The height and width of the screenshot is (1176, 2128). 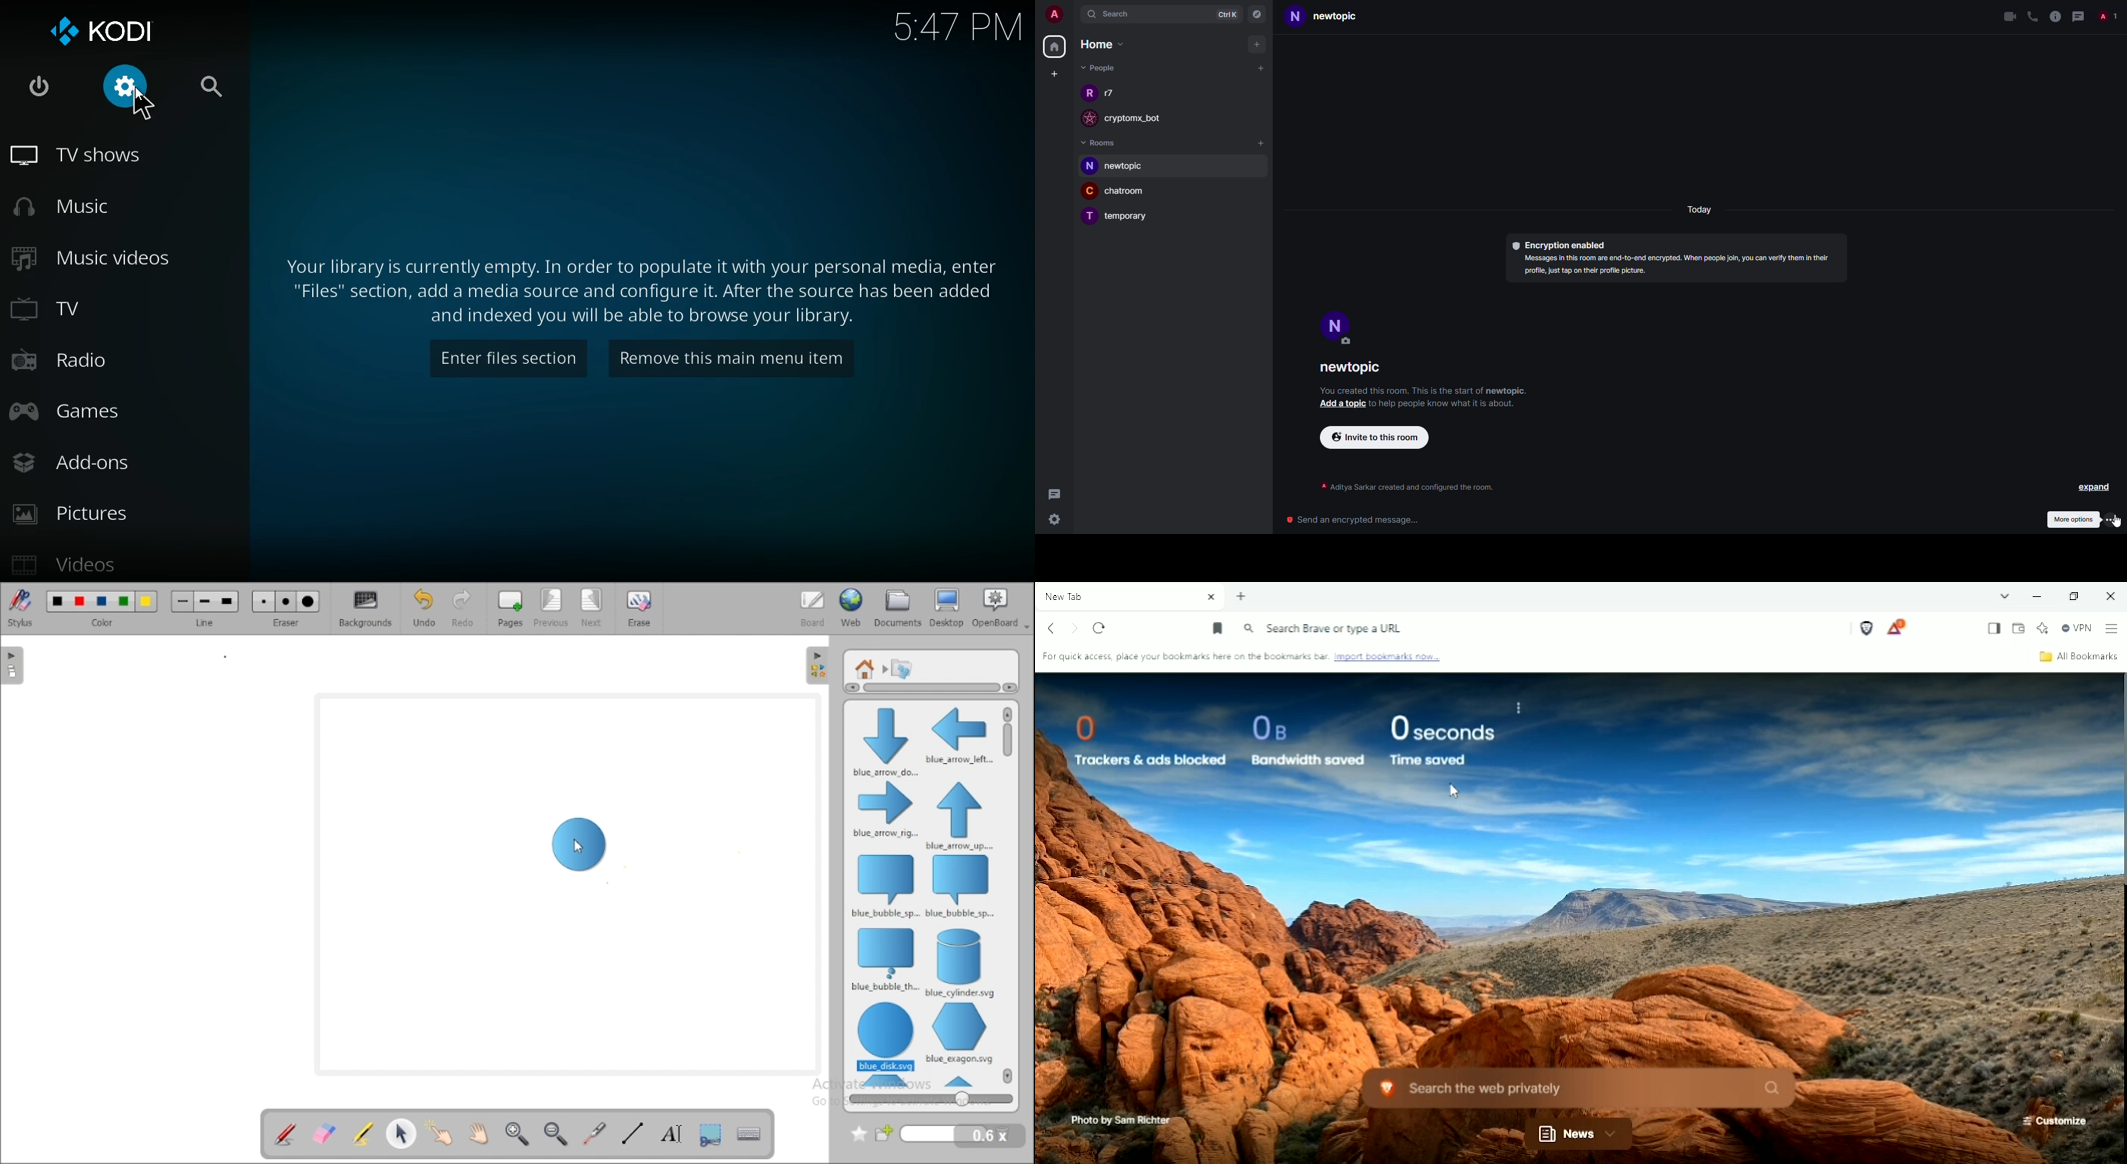 I want to click on search, so click(x=214, y=89).